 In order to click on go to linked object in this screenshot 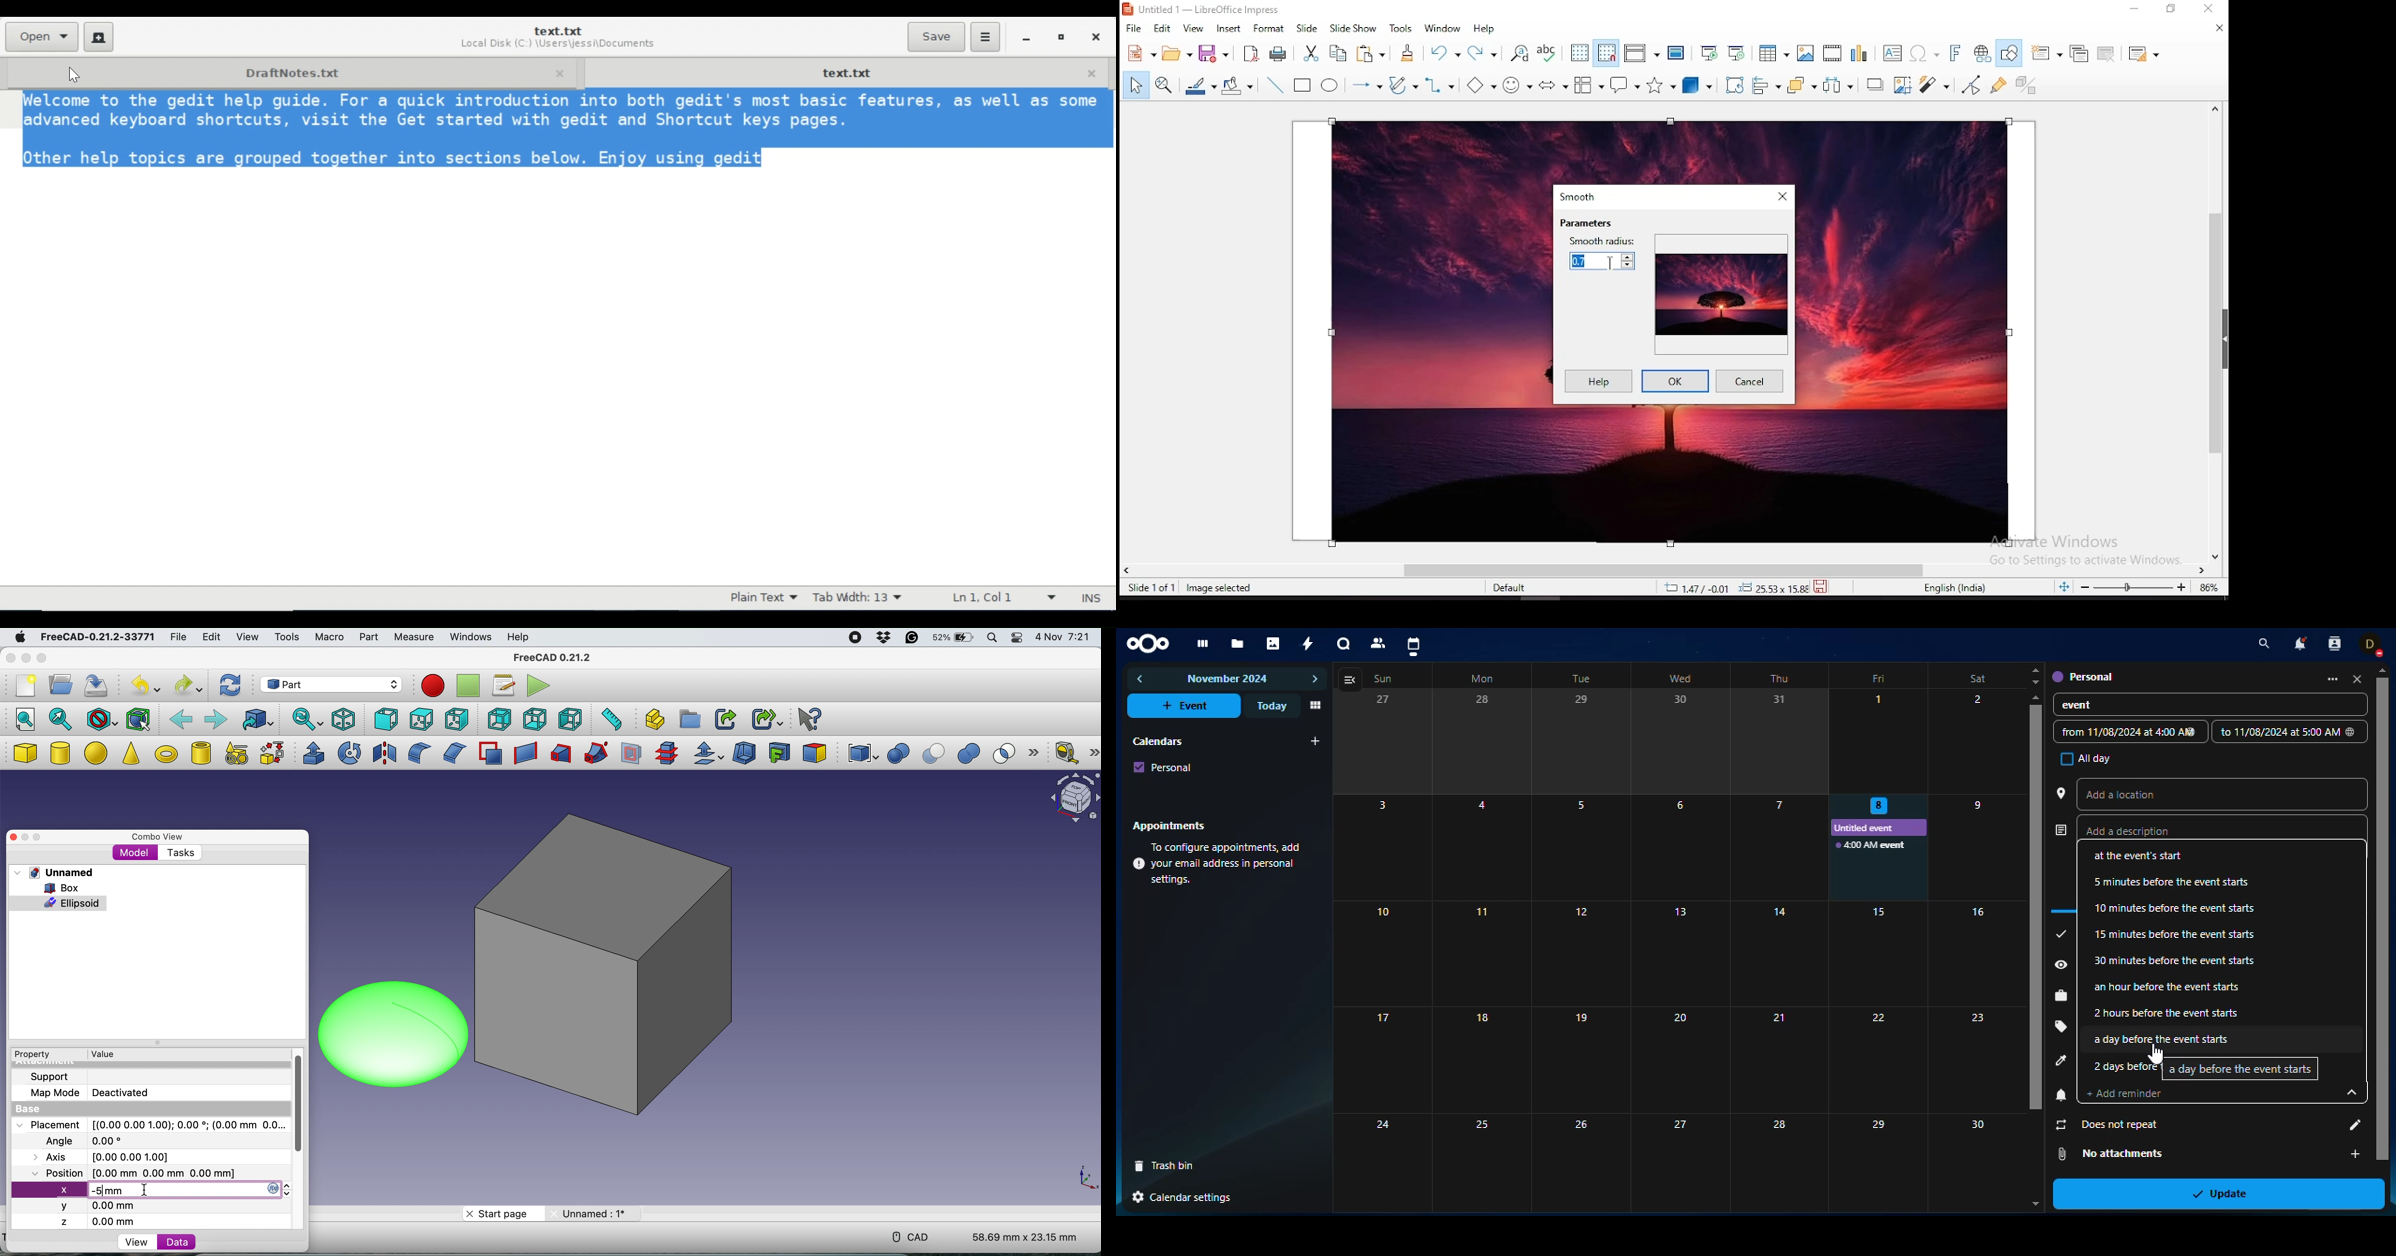, I will do `click(258, 720)`.